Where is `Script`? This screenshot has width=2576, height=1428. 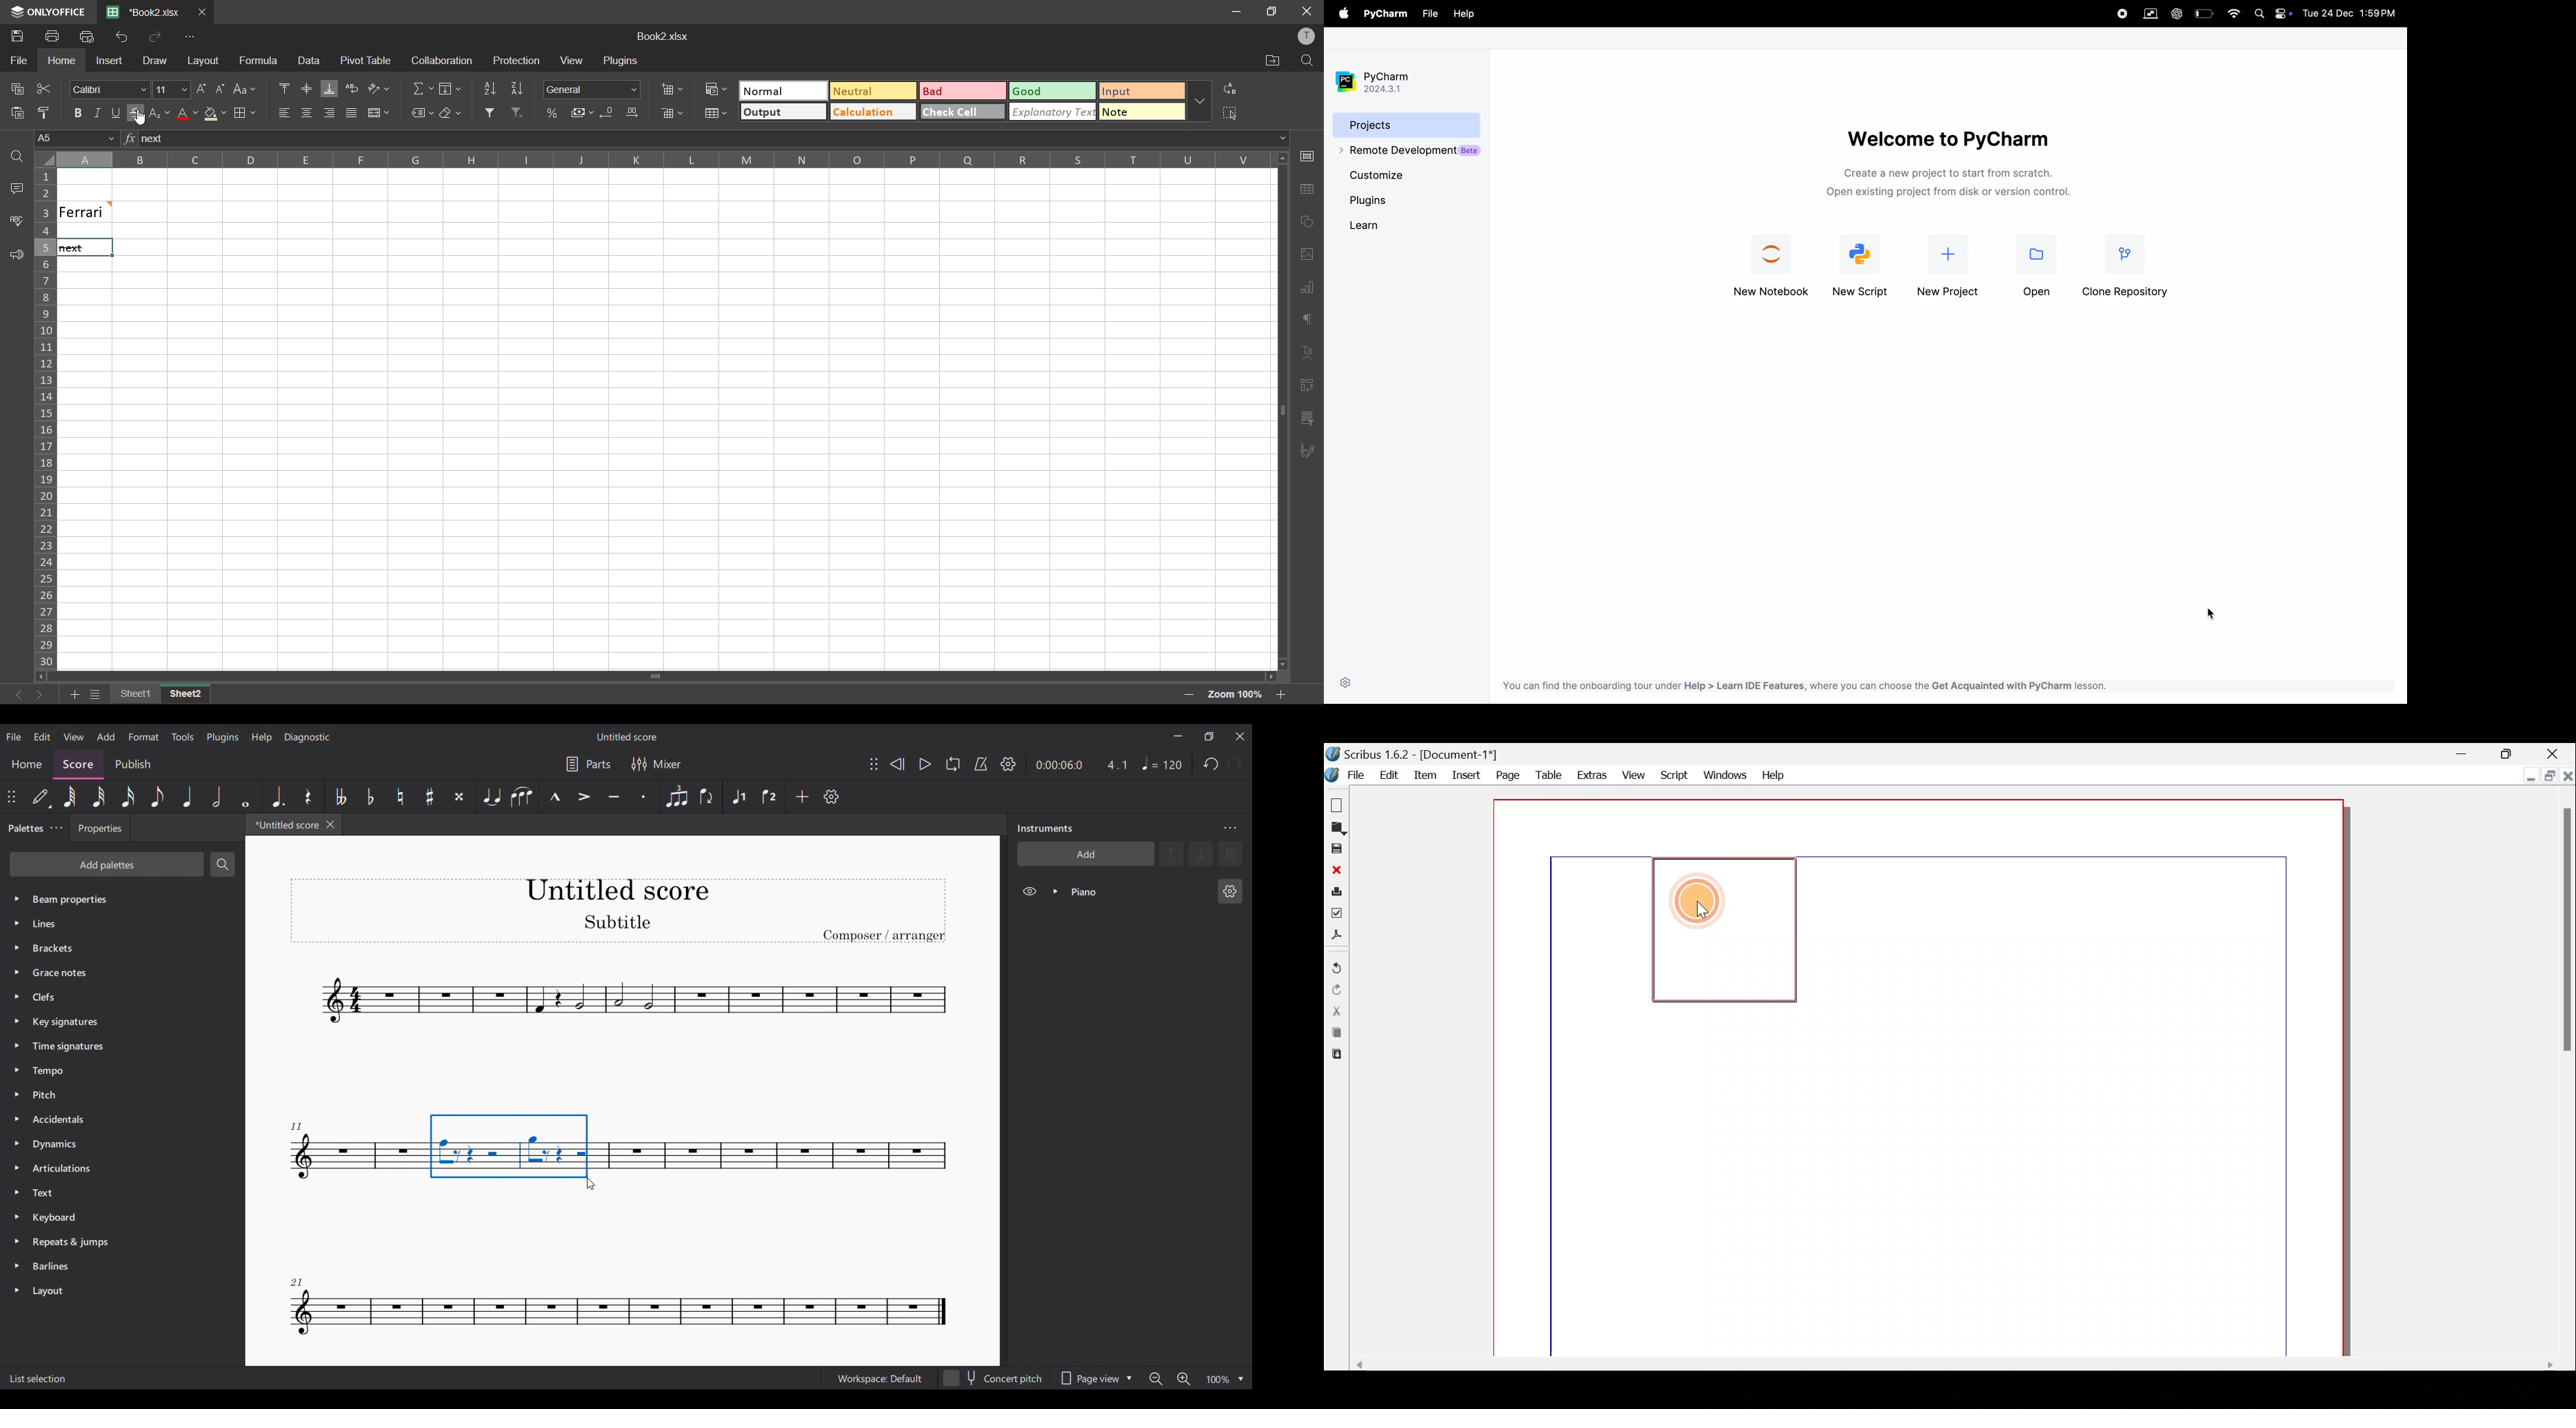 Script is located at coordinates (1676, 774).